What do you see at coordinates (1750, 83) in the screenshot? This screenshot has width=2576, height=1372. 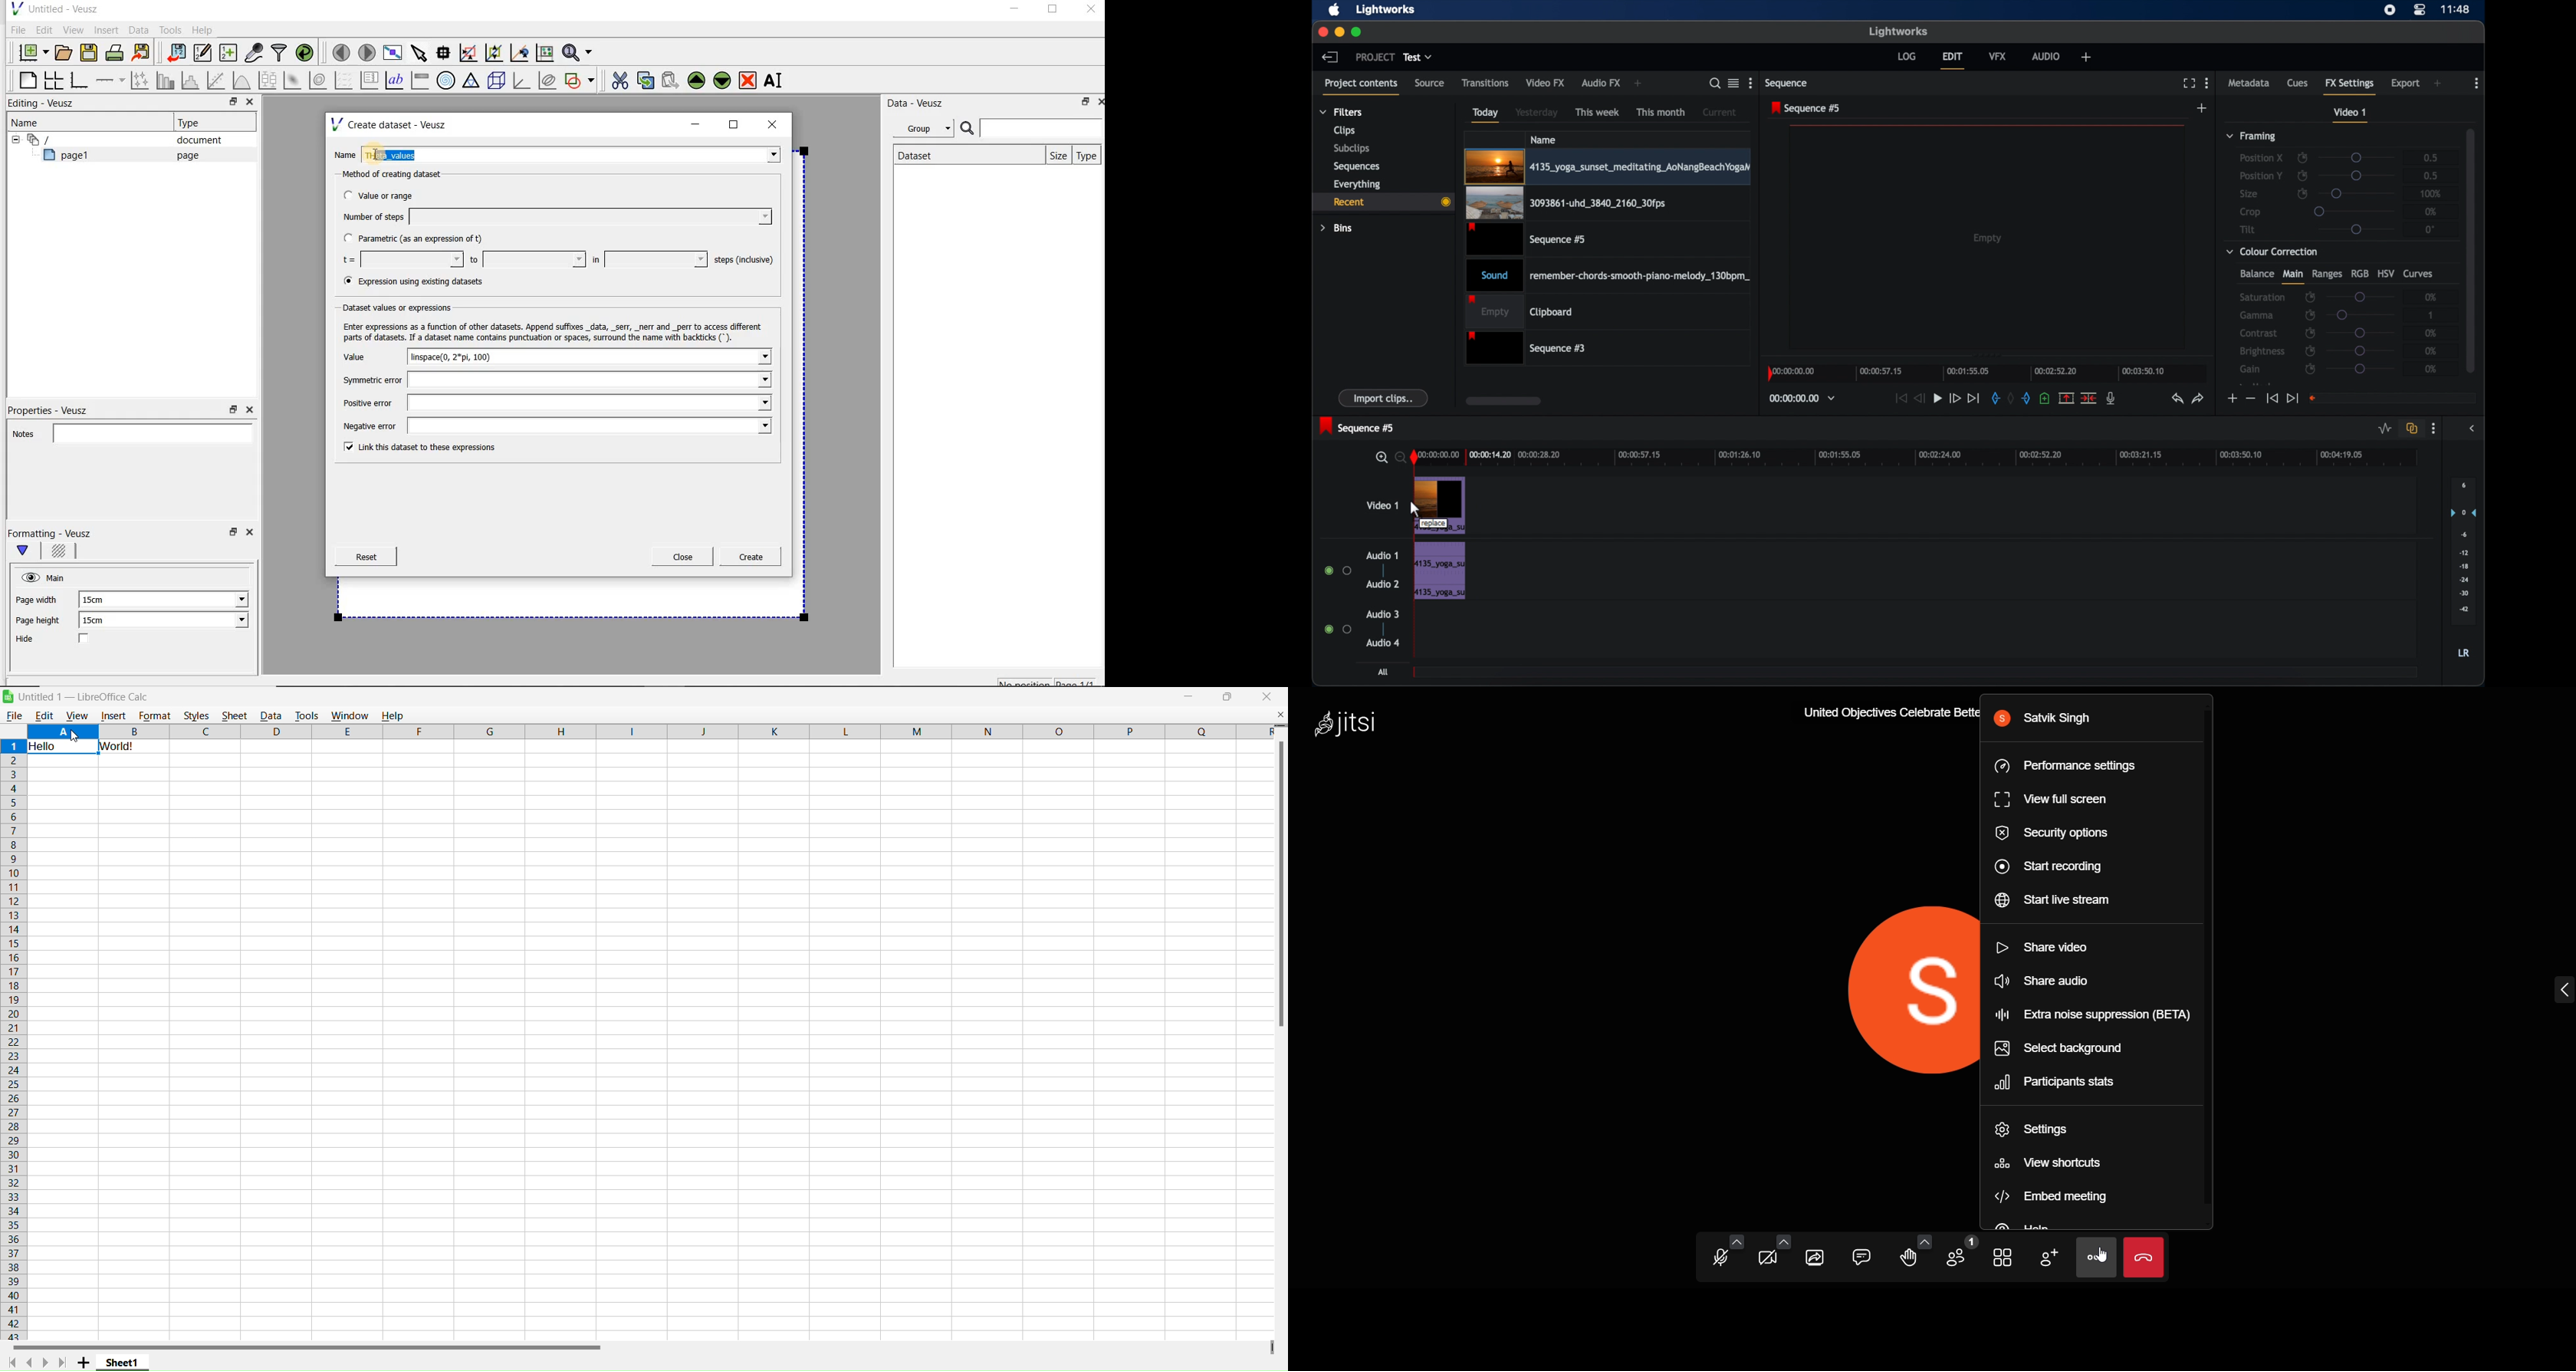 I see `more options` at bounding box center [1750, 83].